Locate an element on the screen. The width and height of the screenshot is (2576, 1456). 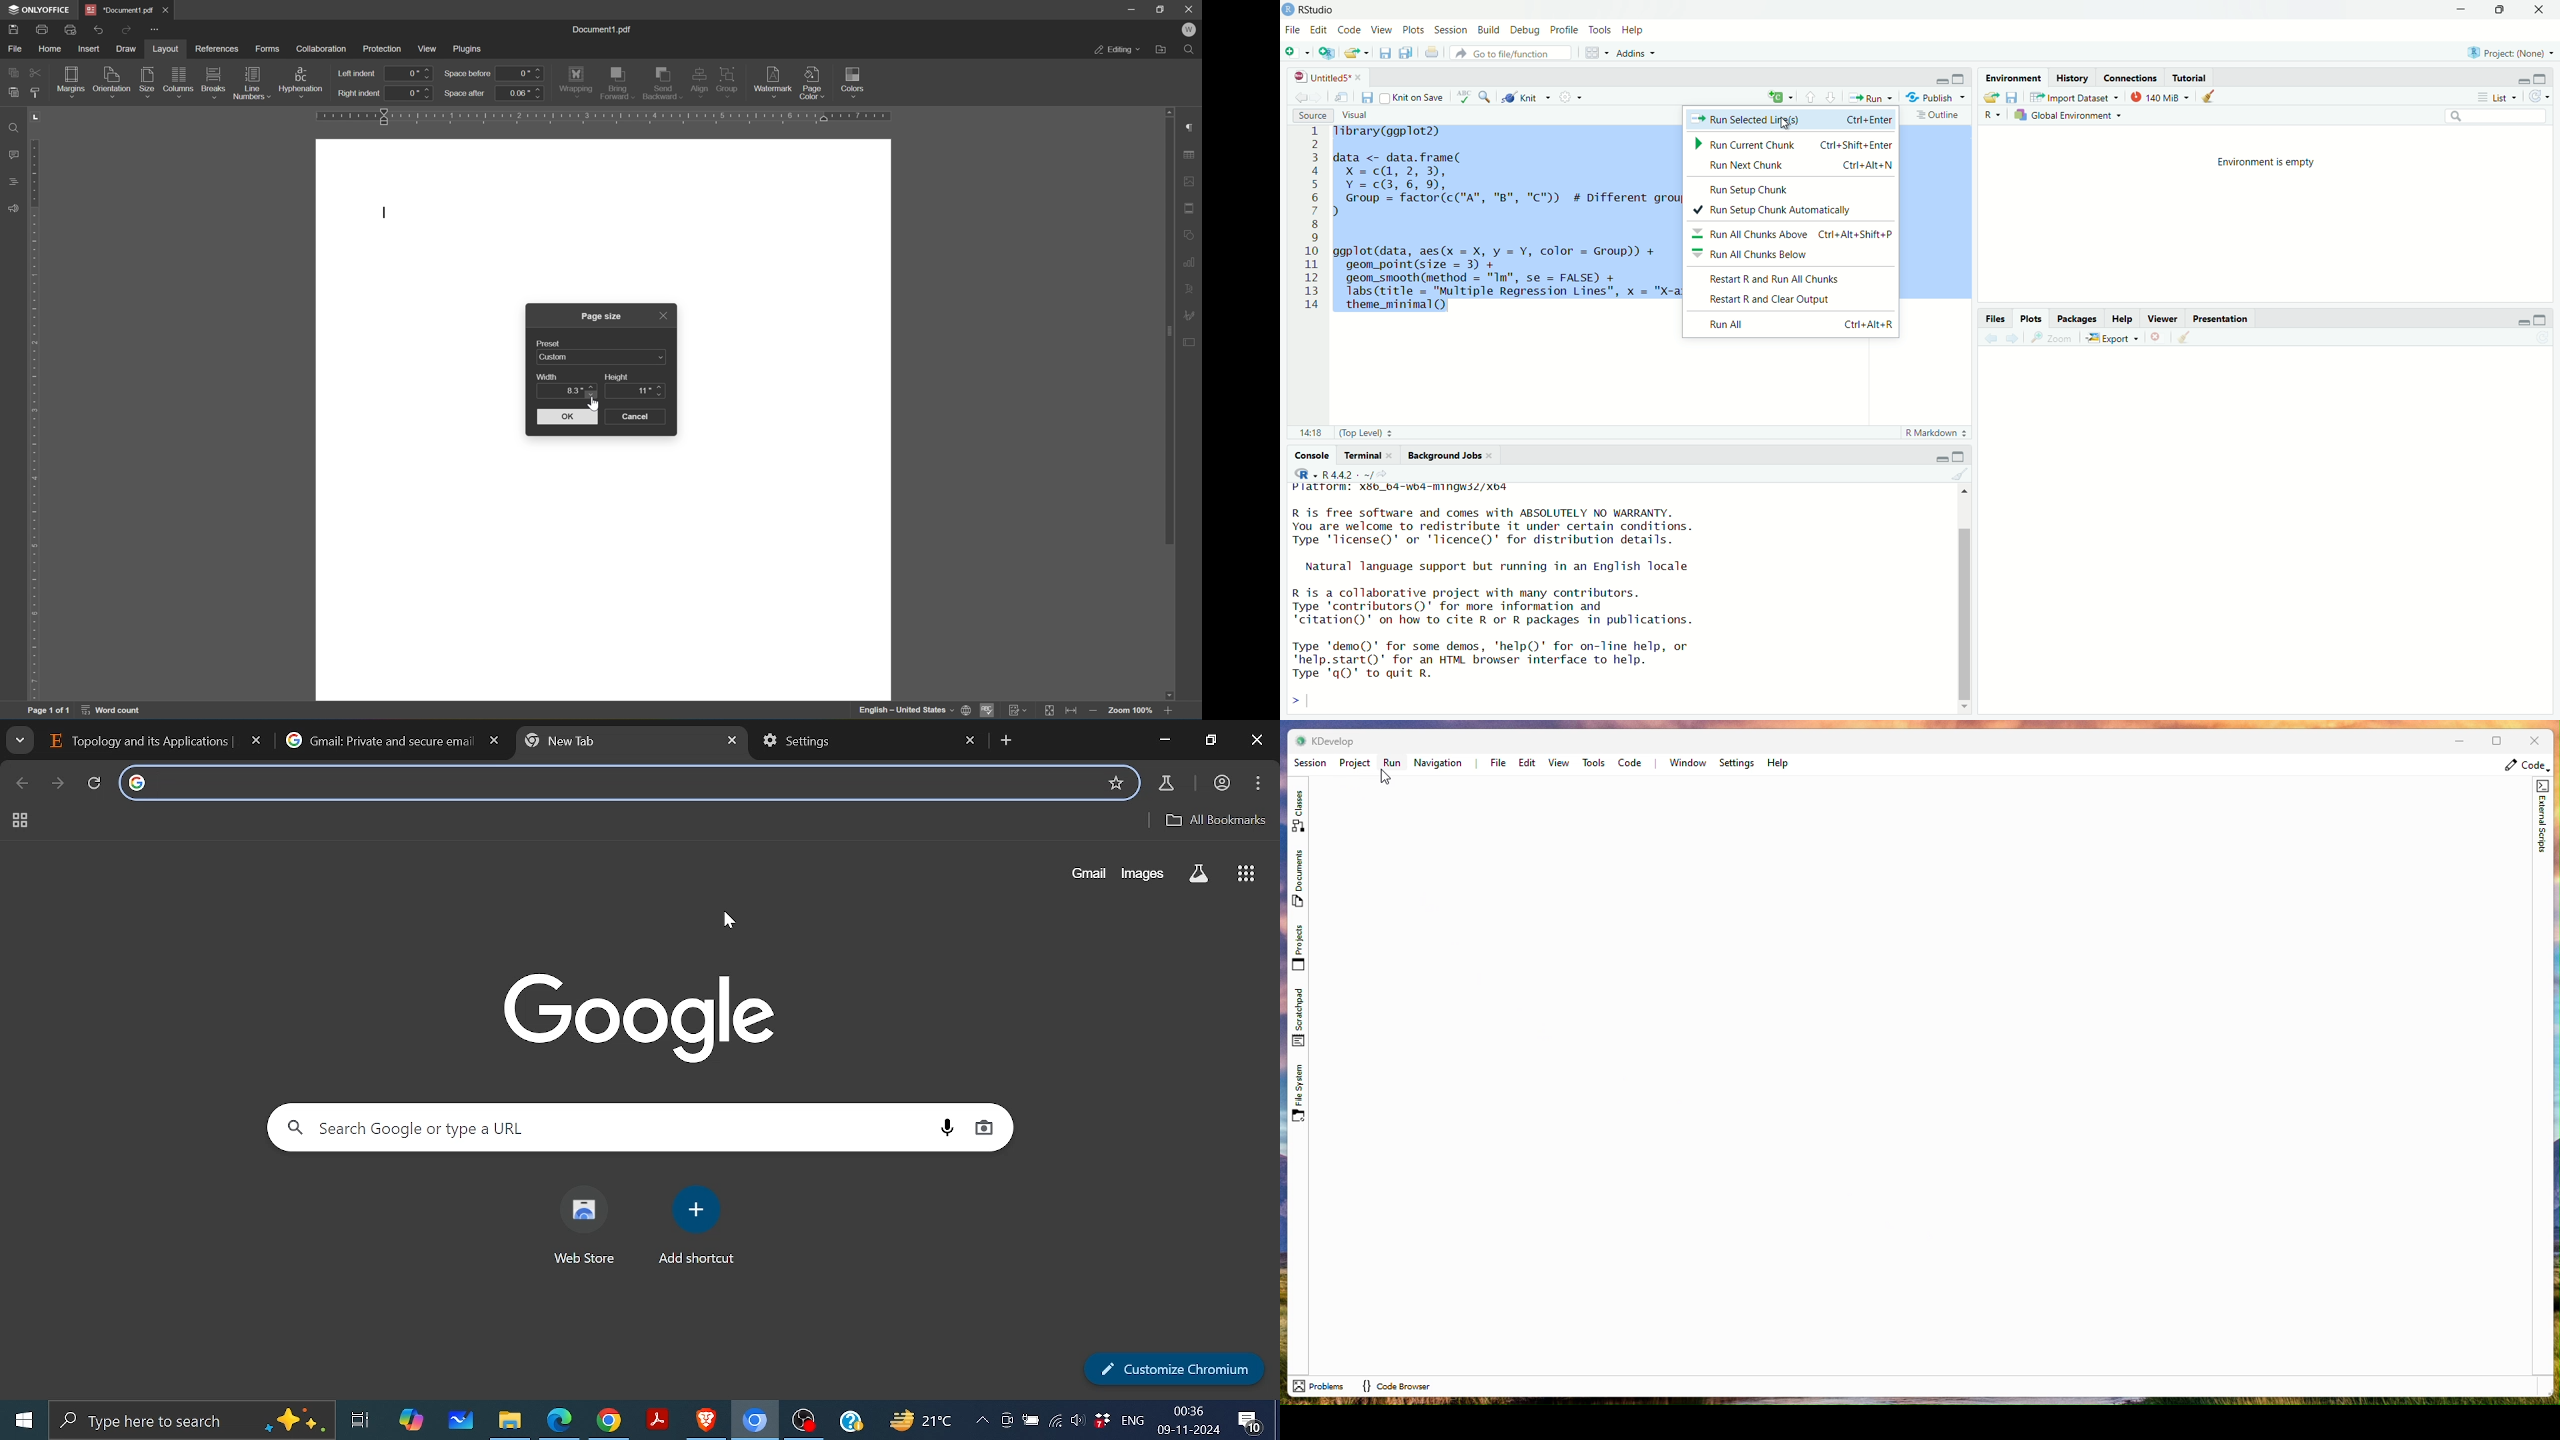
presentation1 is located at coordinates (119, 9).